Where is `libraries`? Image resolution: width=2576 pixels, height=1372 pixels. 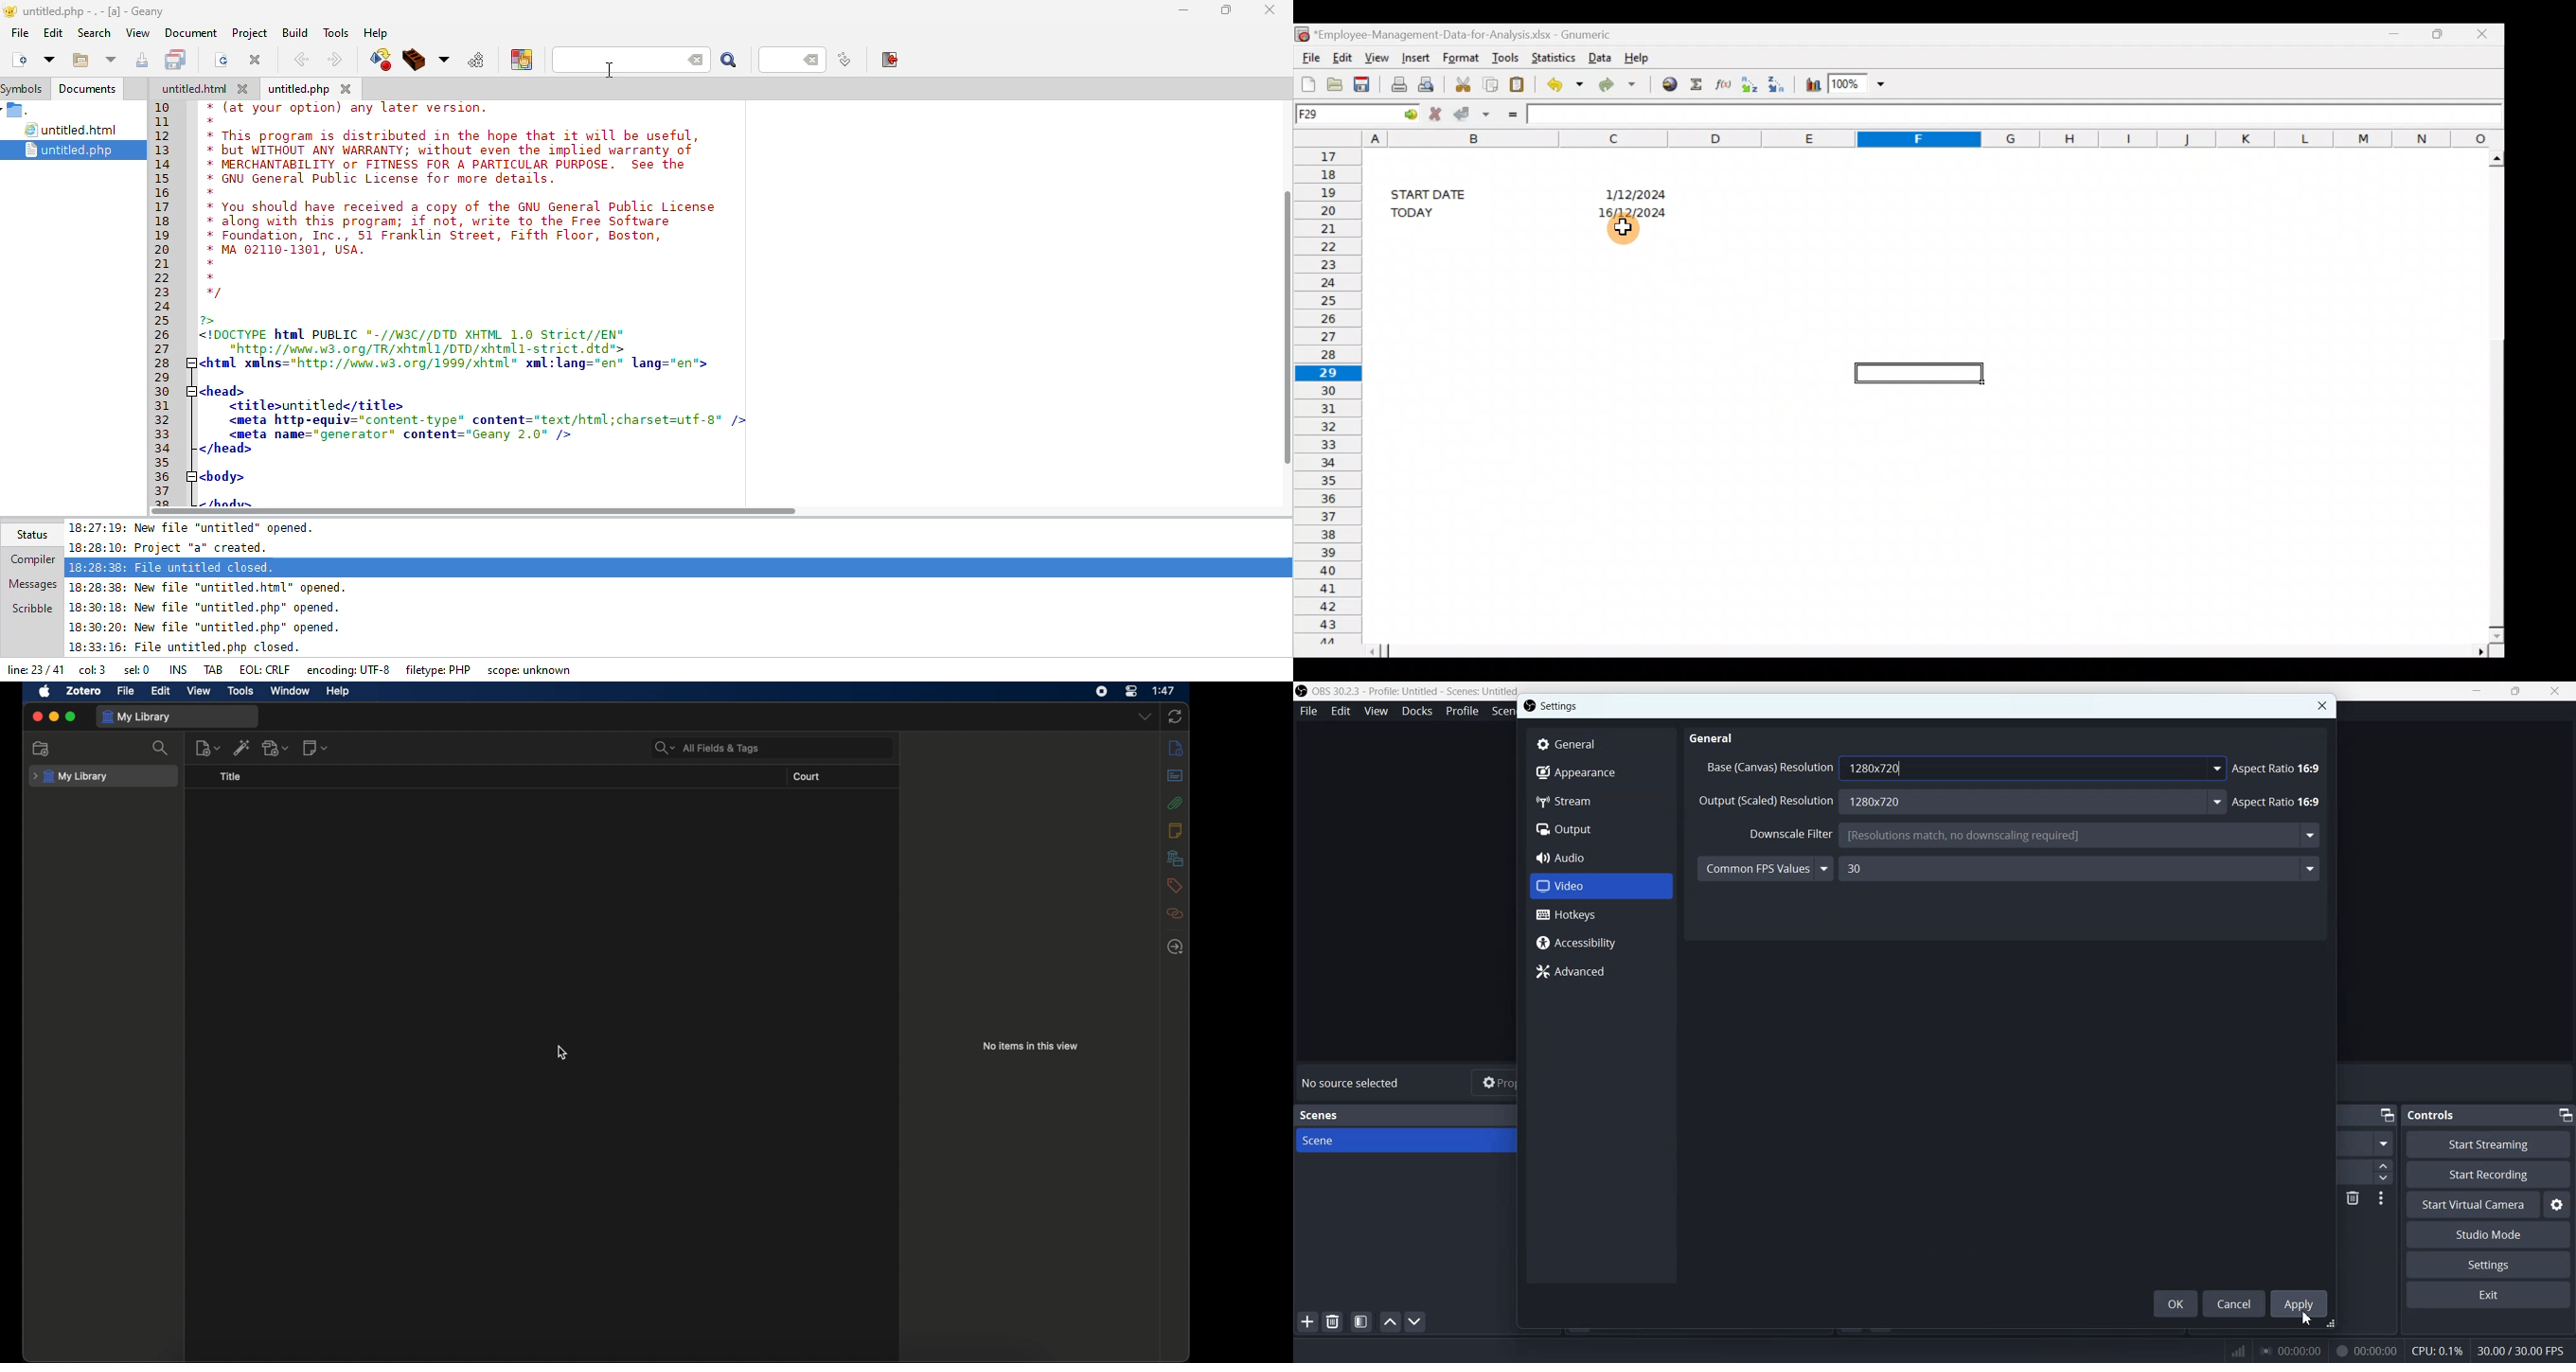
libraries is located at coordinates (1175, 858).